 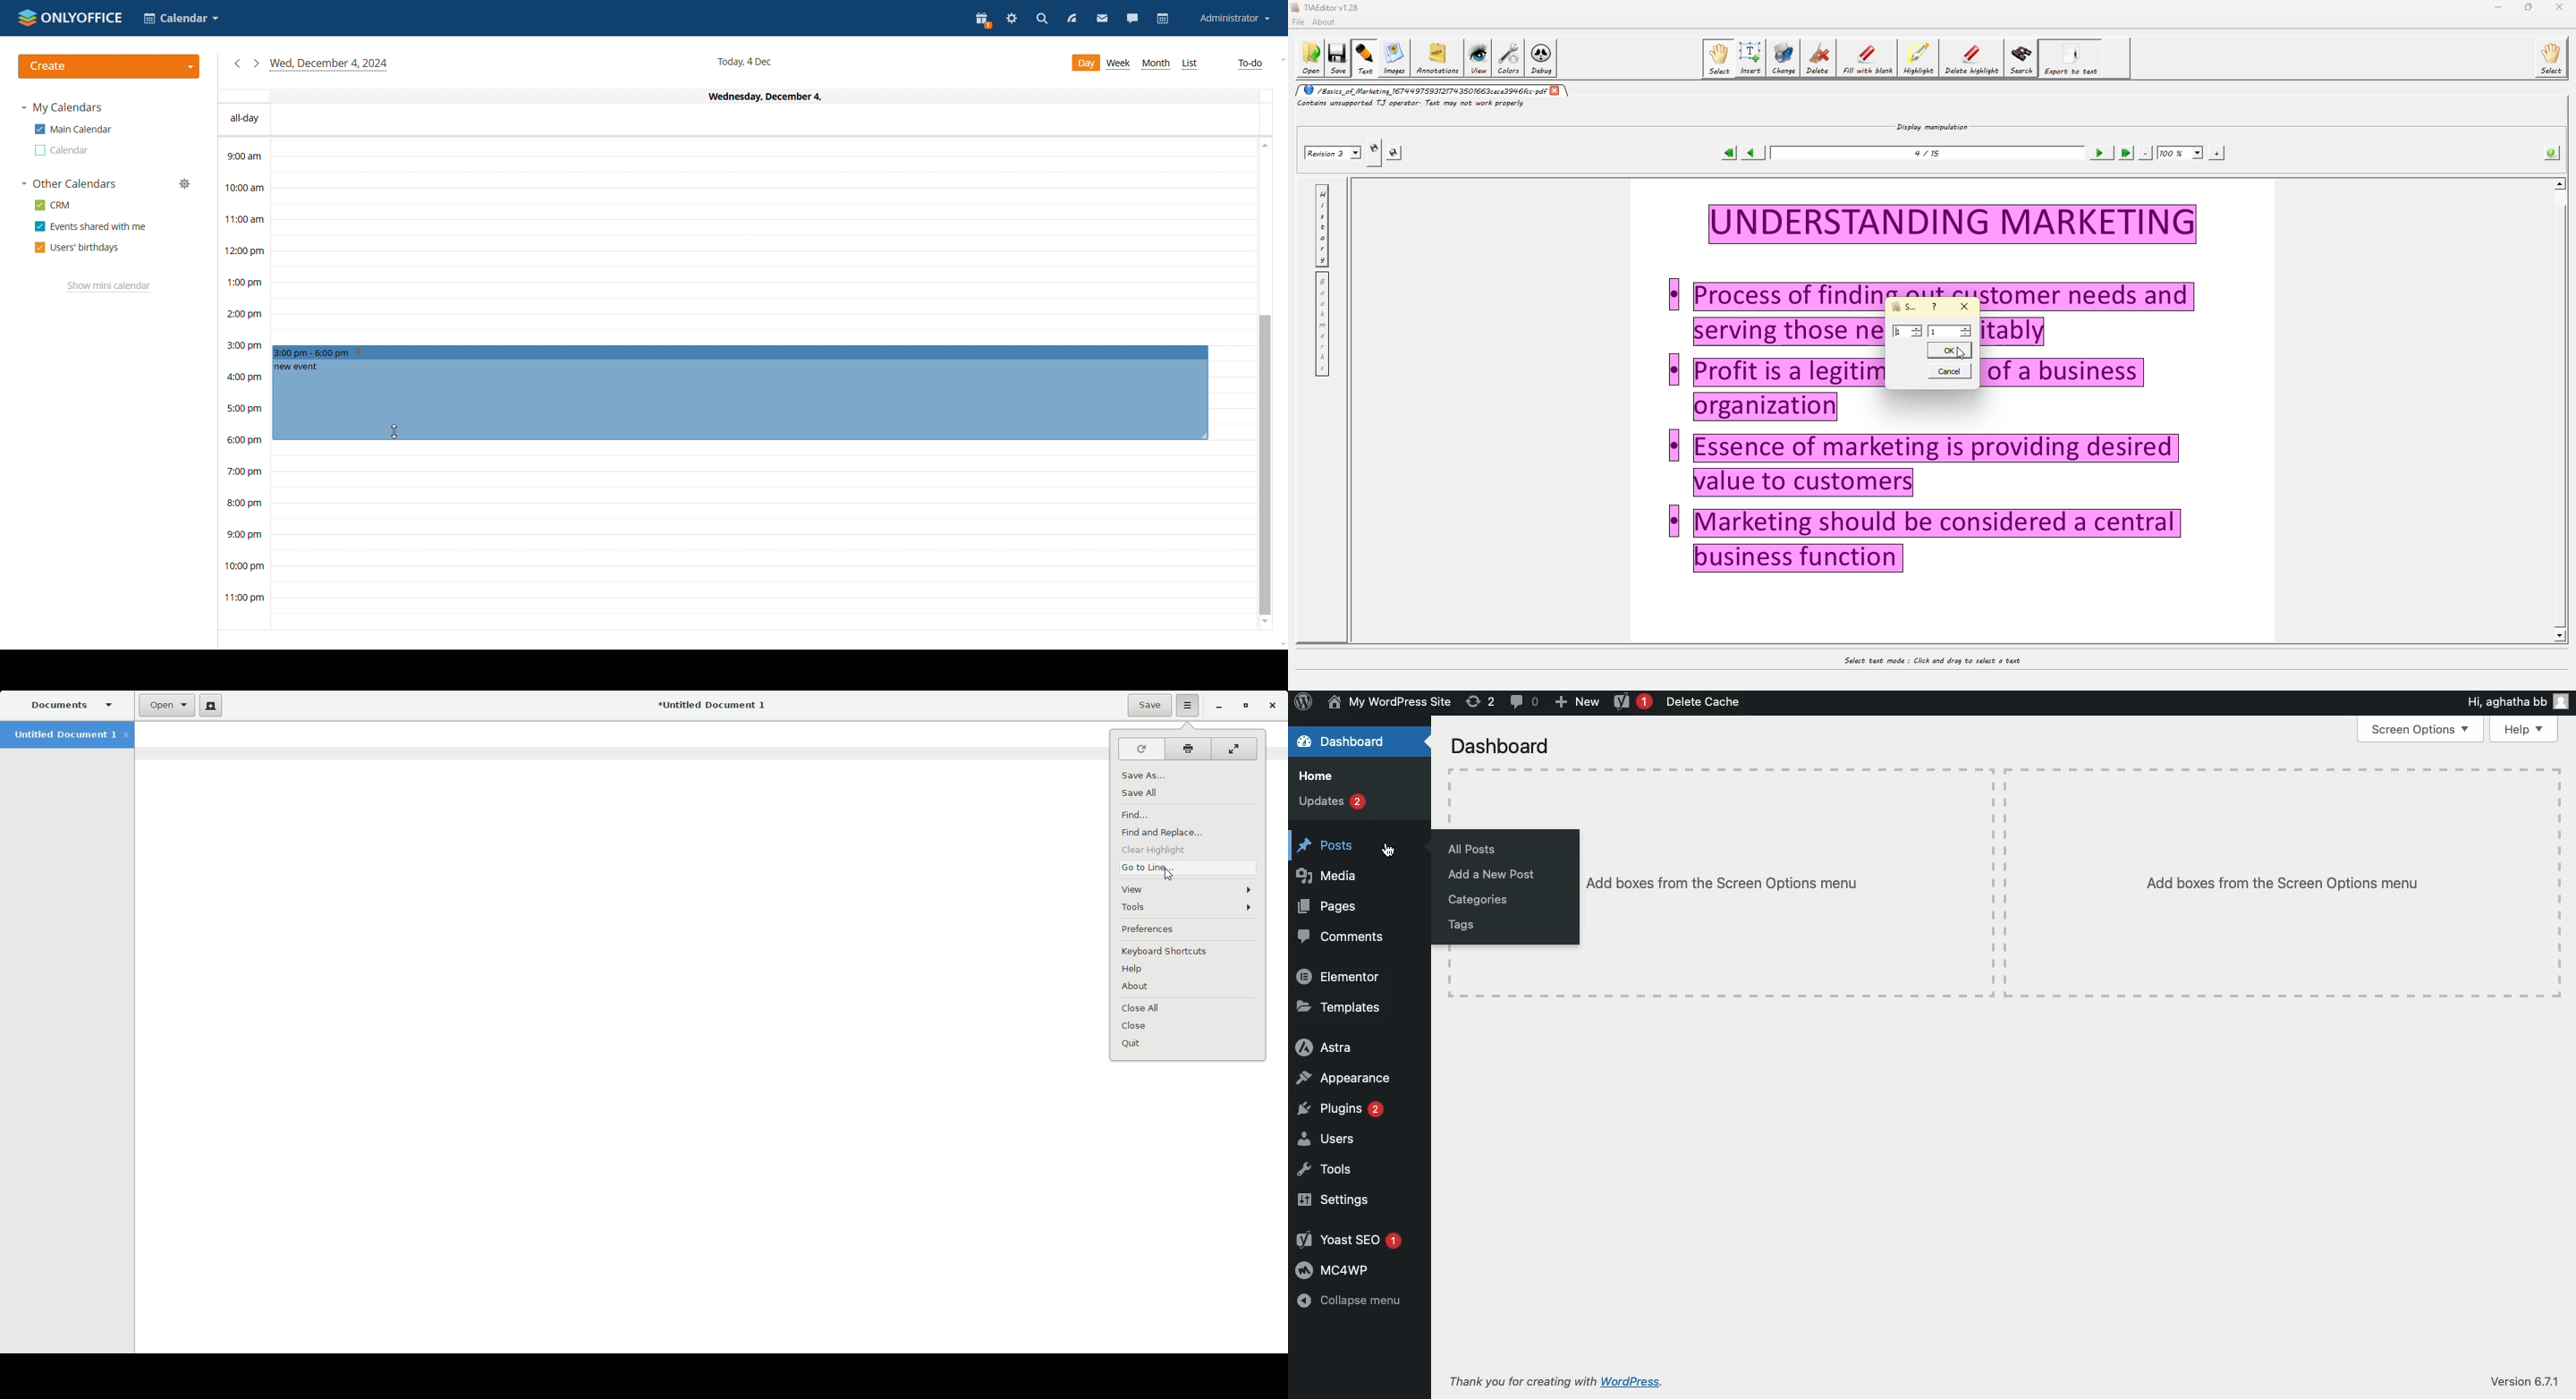 I want to click on Settings, so click(x=1333, y=1199).